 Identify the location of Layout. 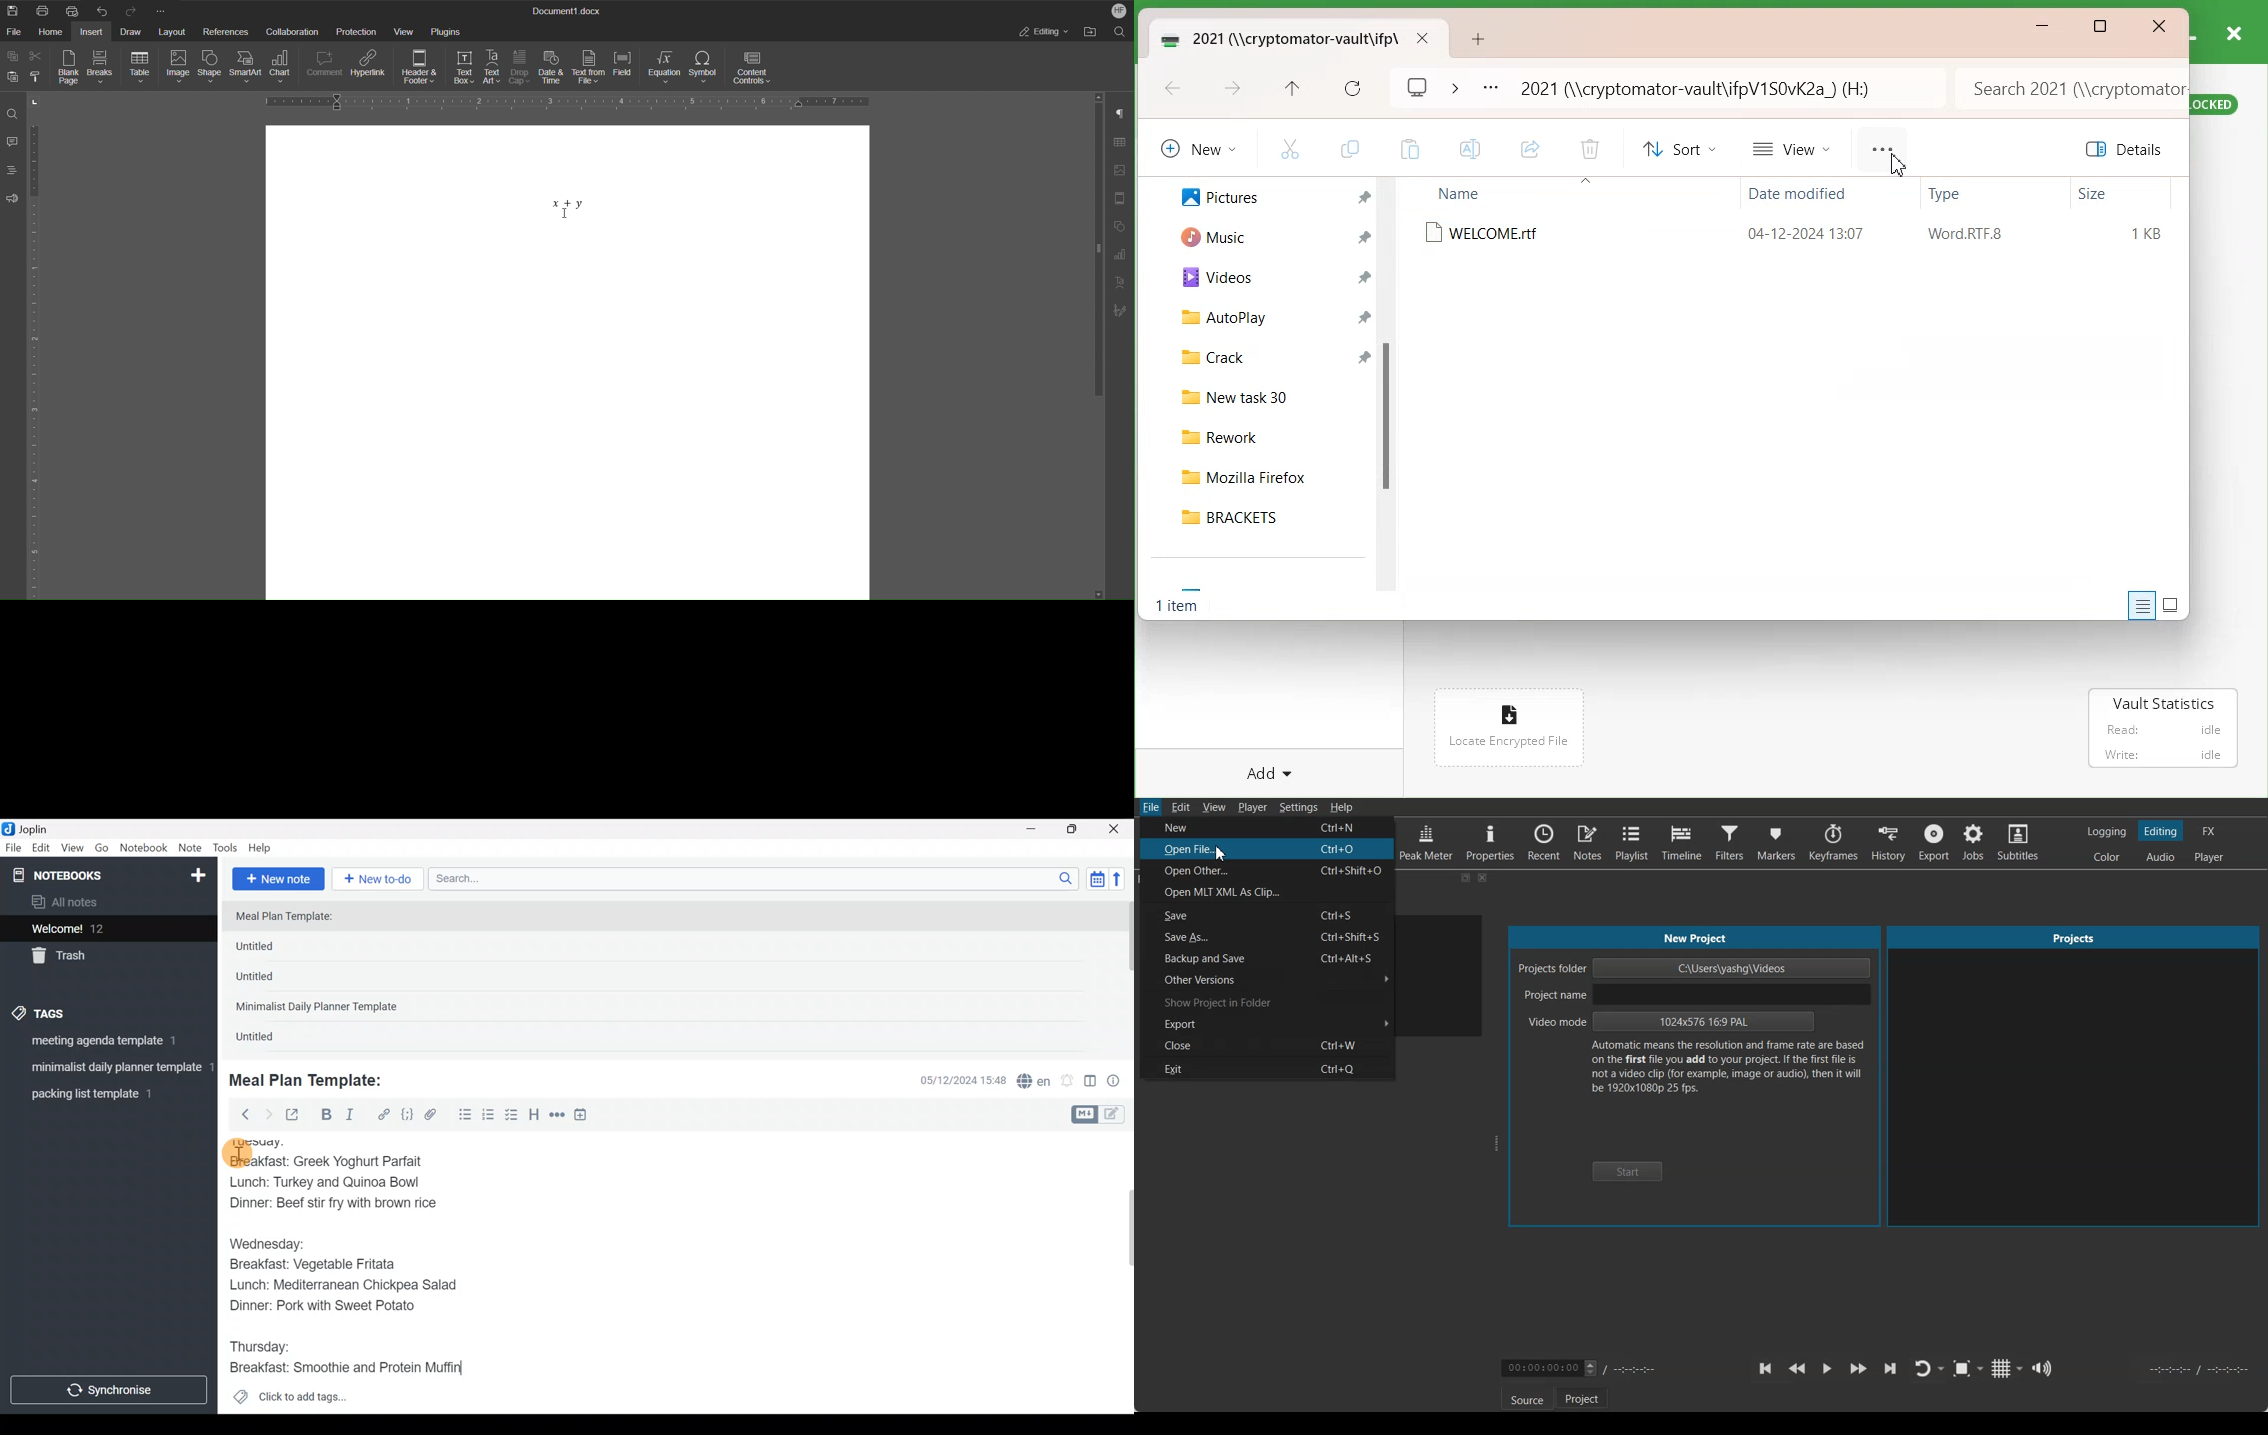
(170, 33).